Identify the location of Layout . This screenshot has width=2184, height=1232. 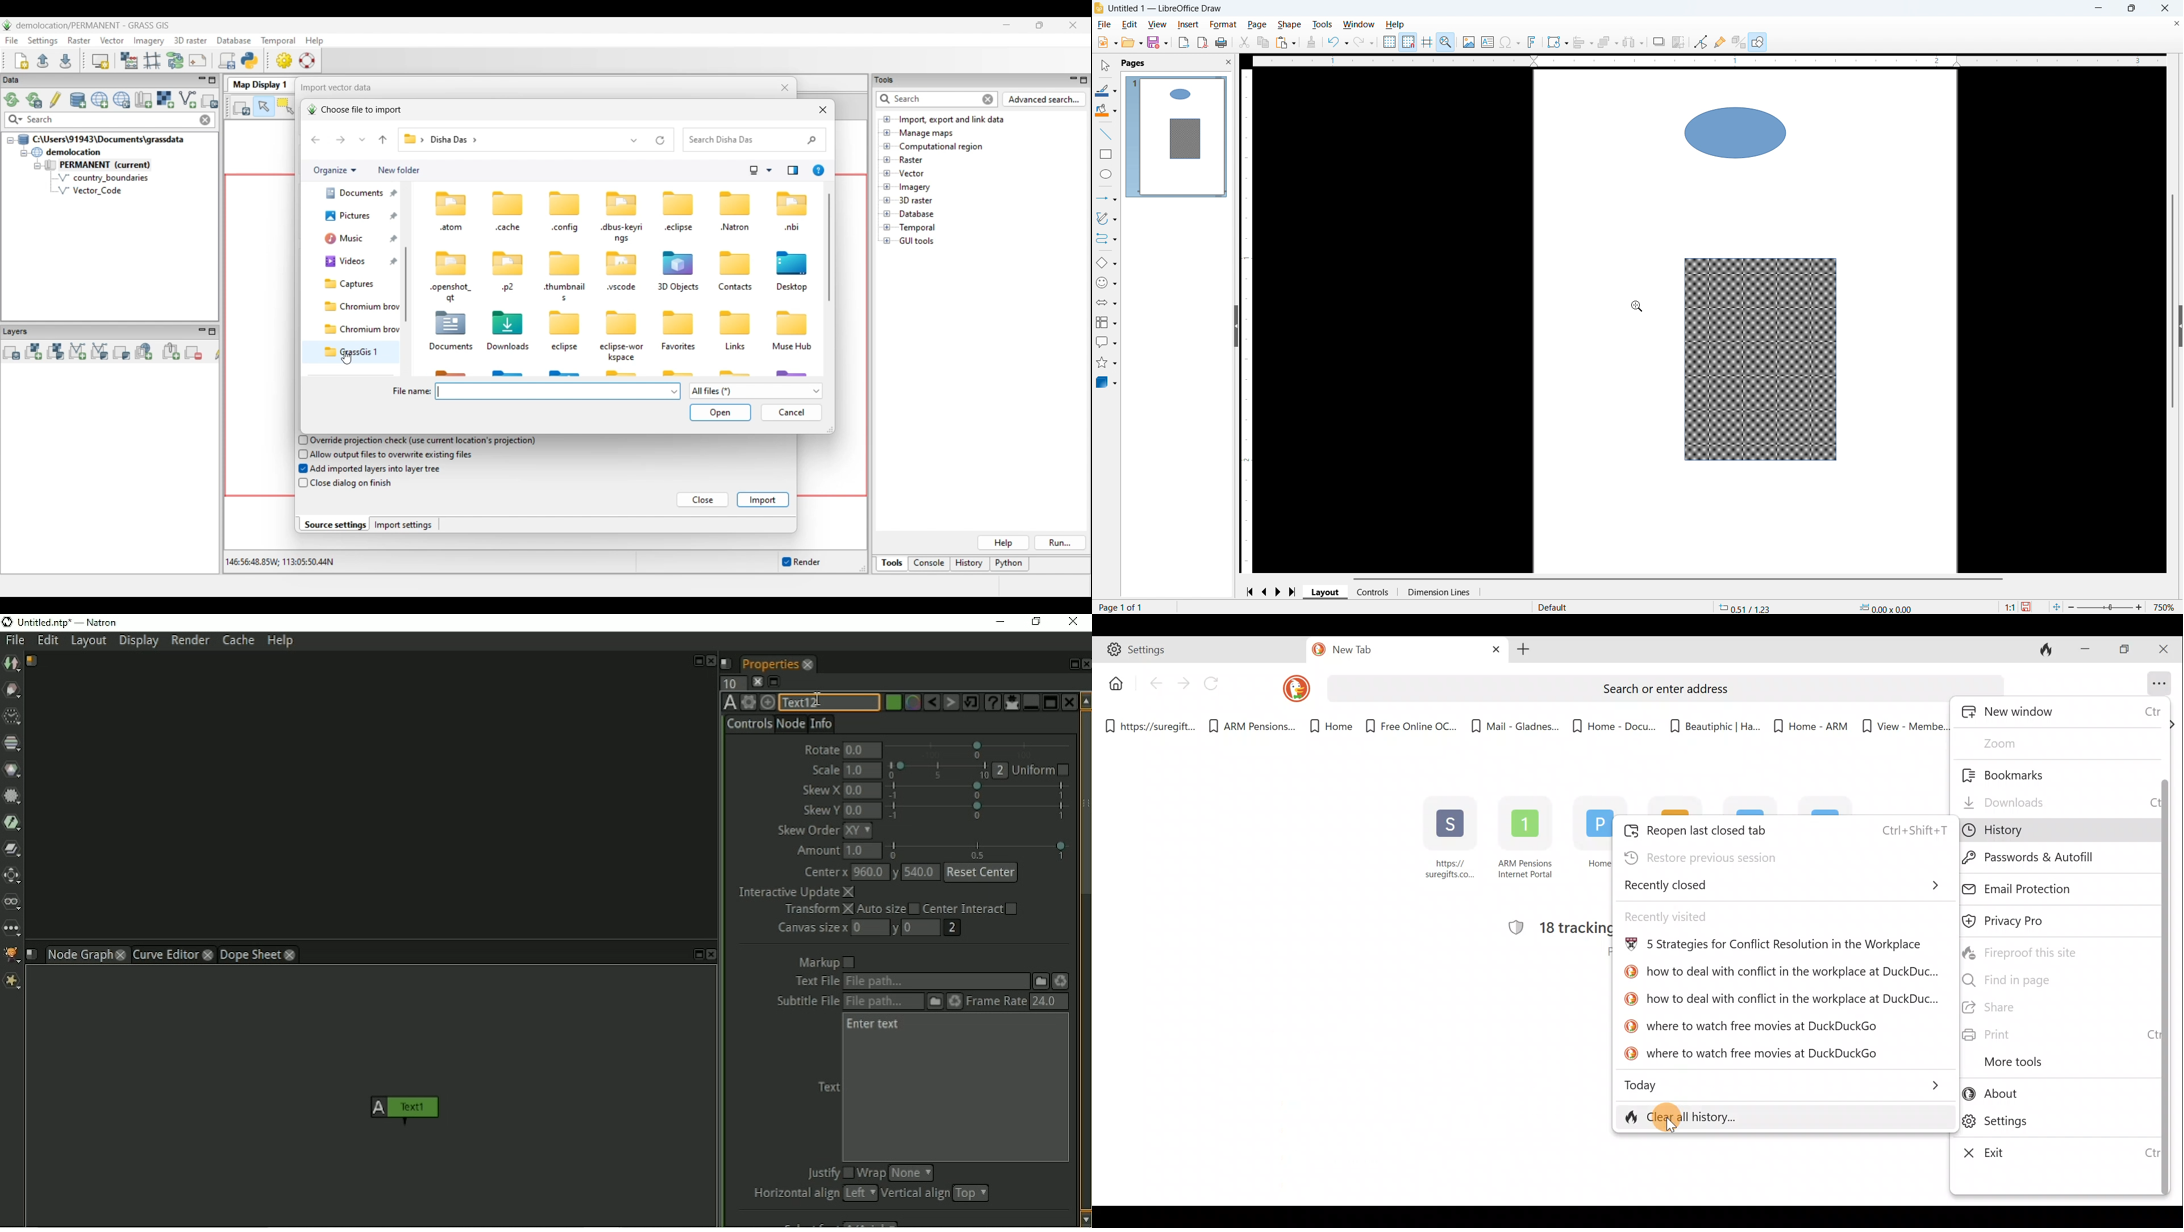
(1326, 592).